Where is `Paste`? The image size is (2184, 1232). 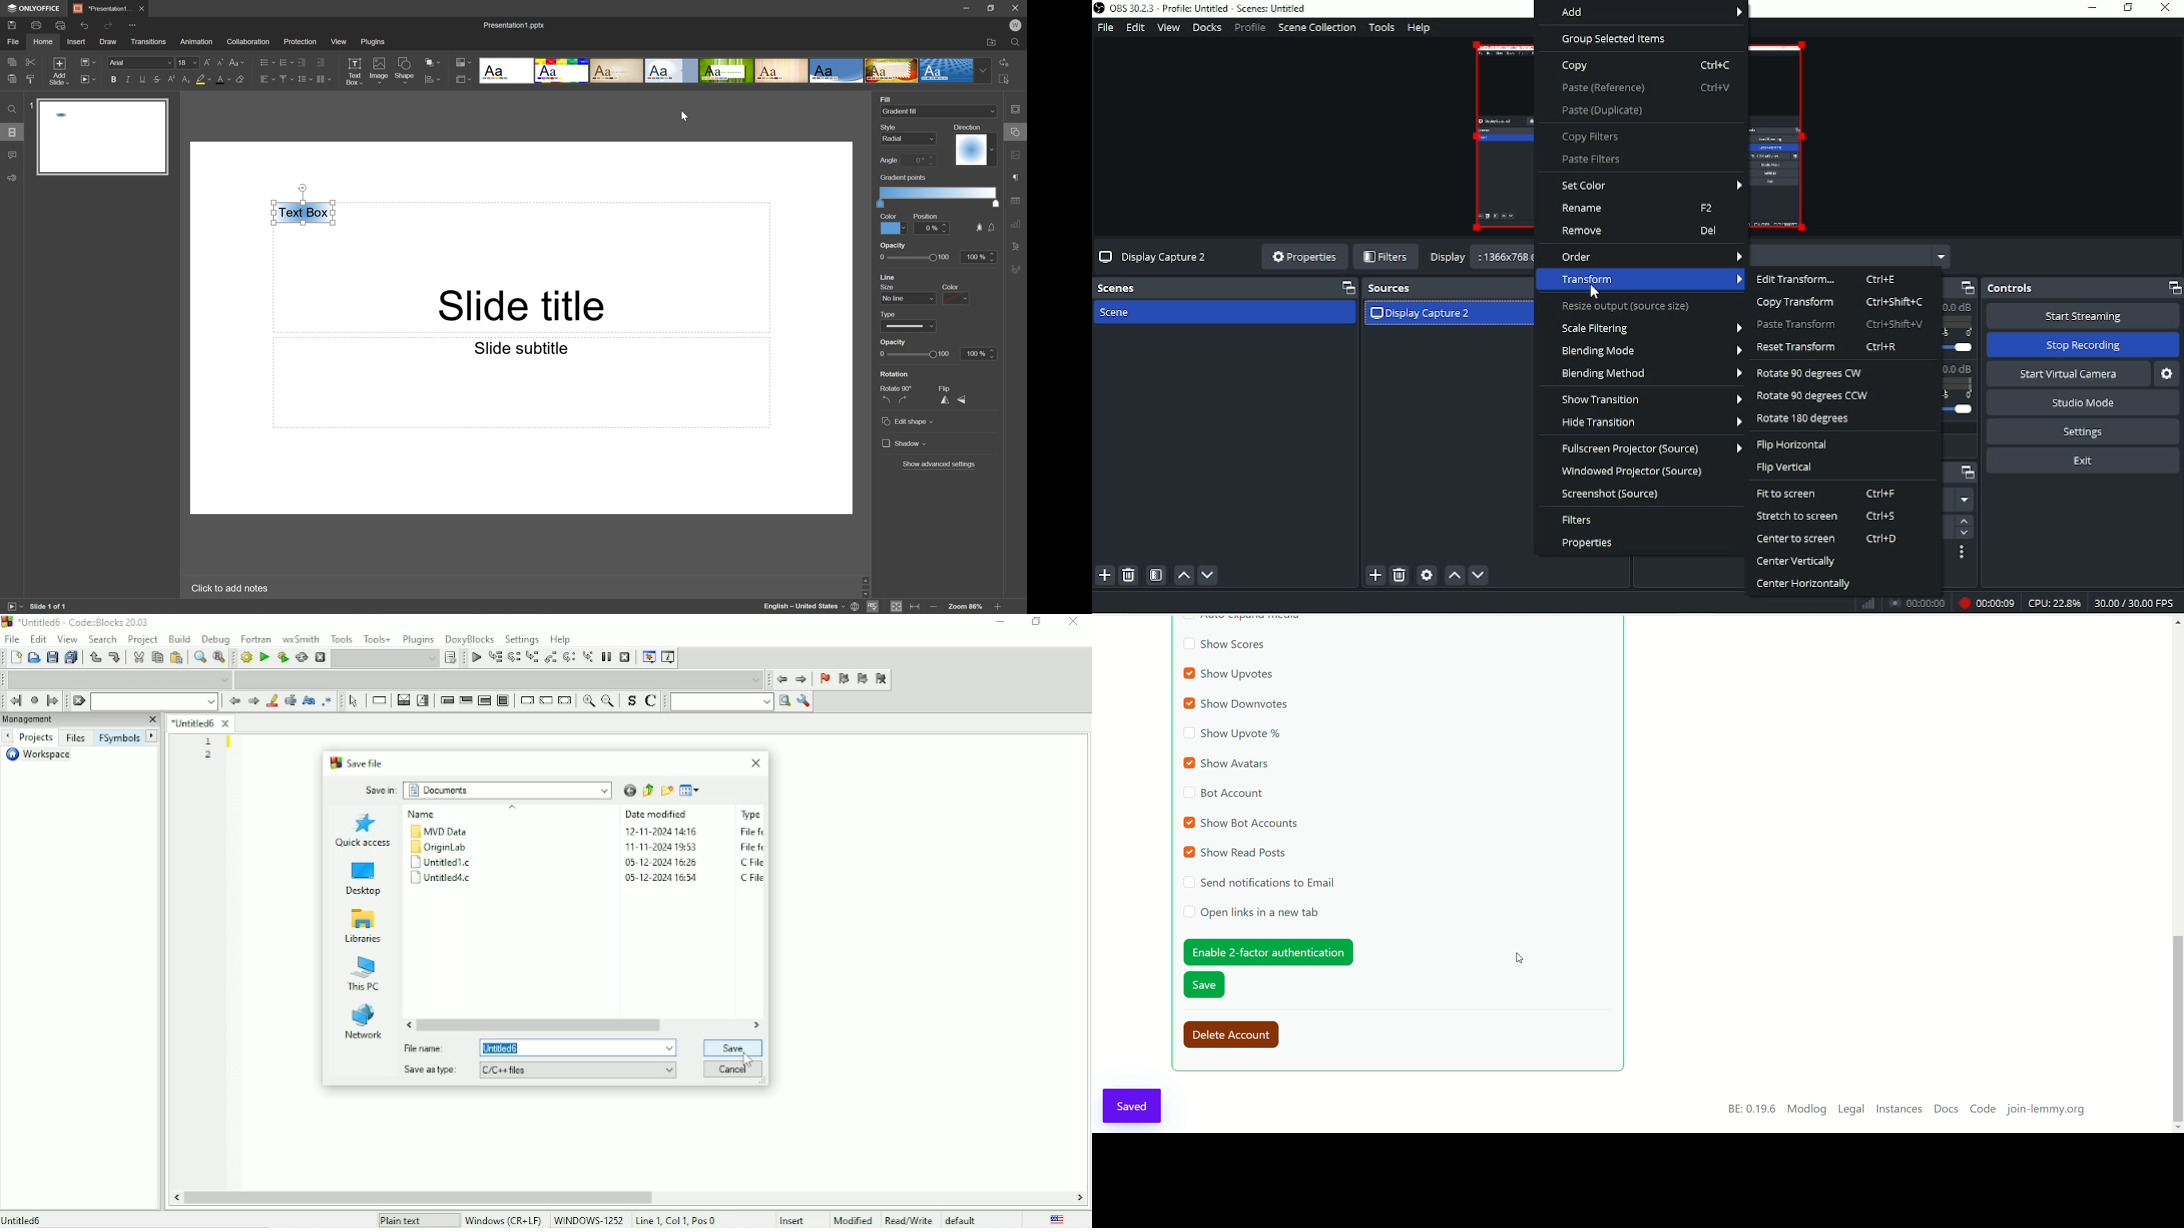
Paste is located at coordinates (10, 79).